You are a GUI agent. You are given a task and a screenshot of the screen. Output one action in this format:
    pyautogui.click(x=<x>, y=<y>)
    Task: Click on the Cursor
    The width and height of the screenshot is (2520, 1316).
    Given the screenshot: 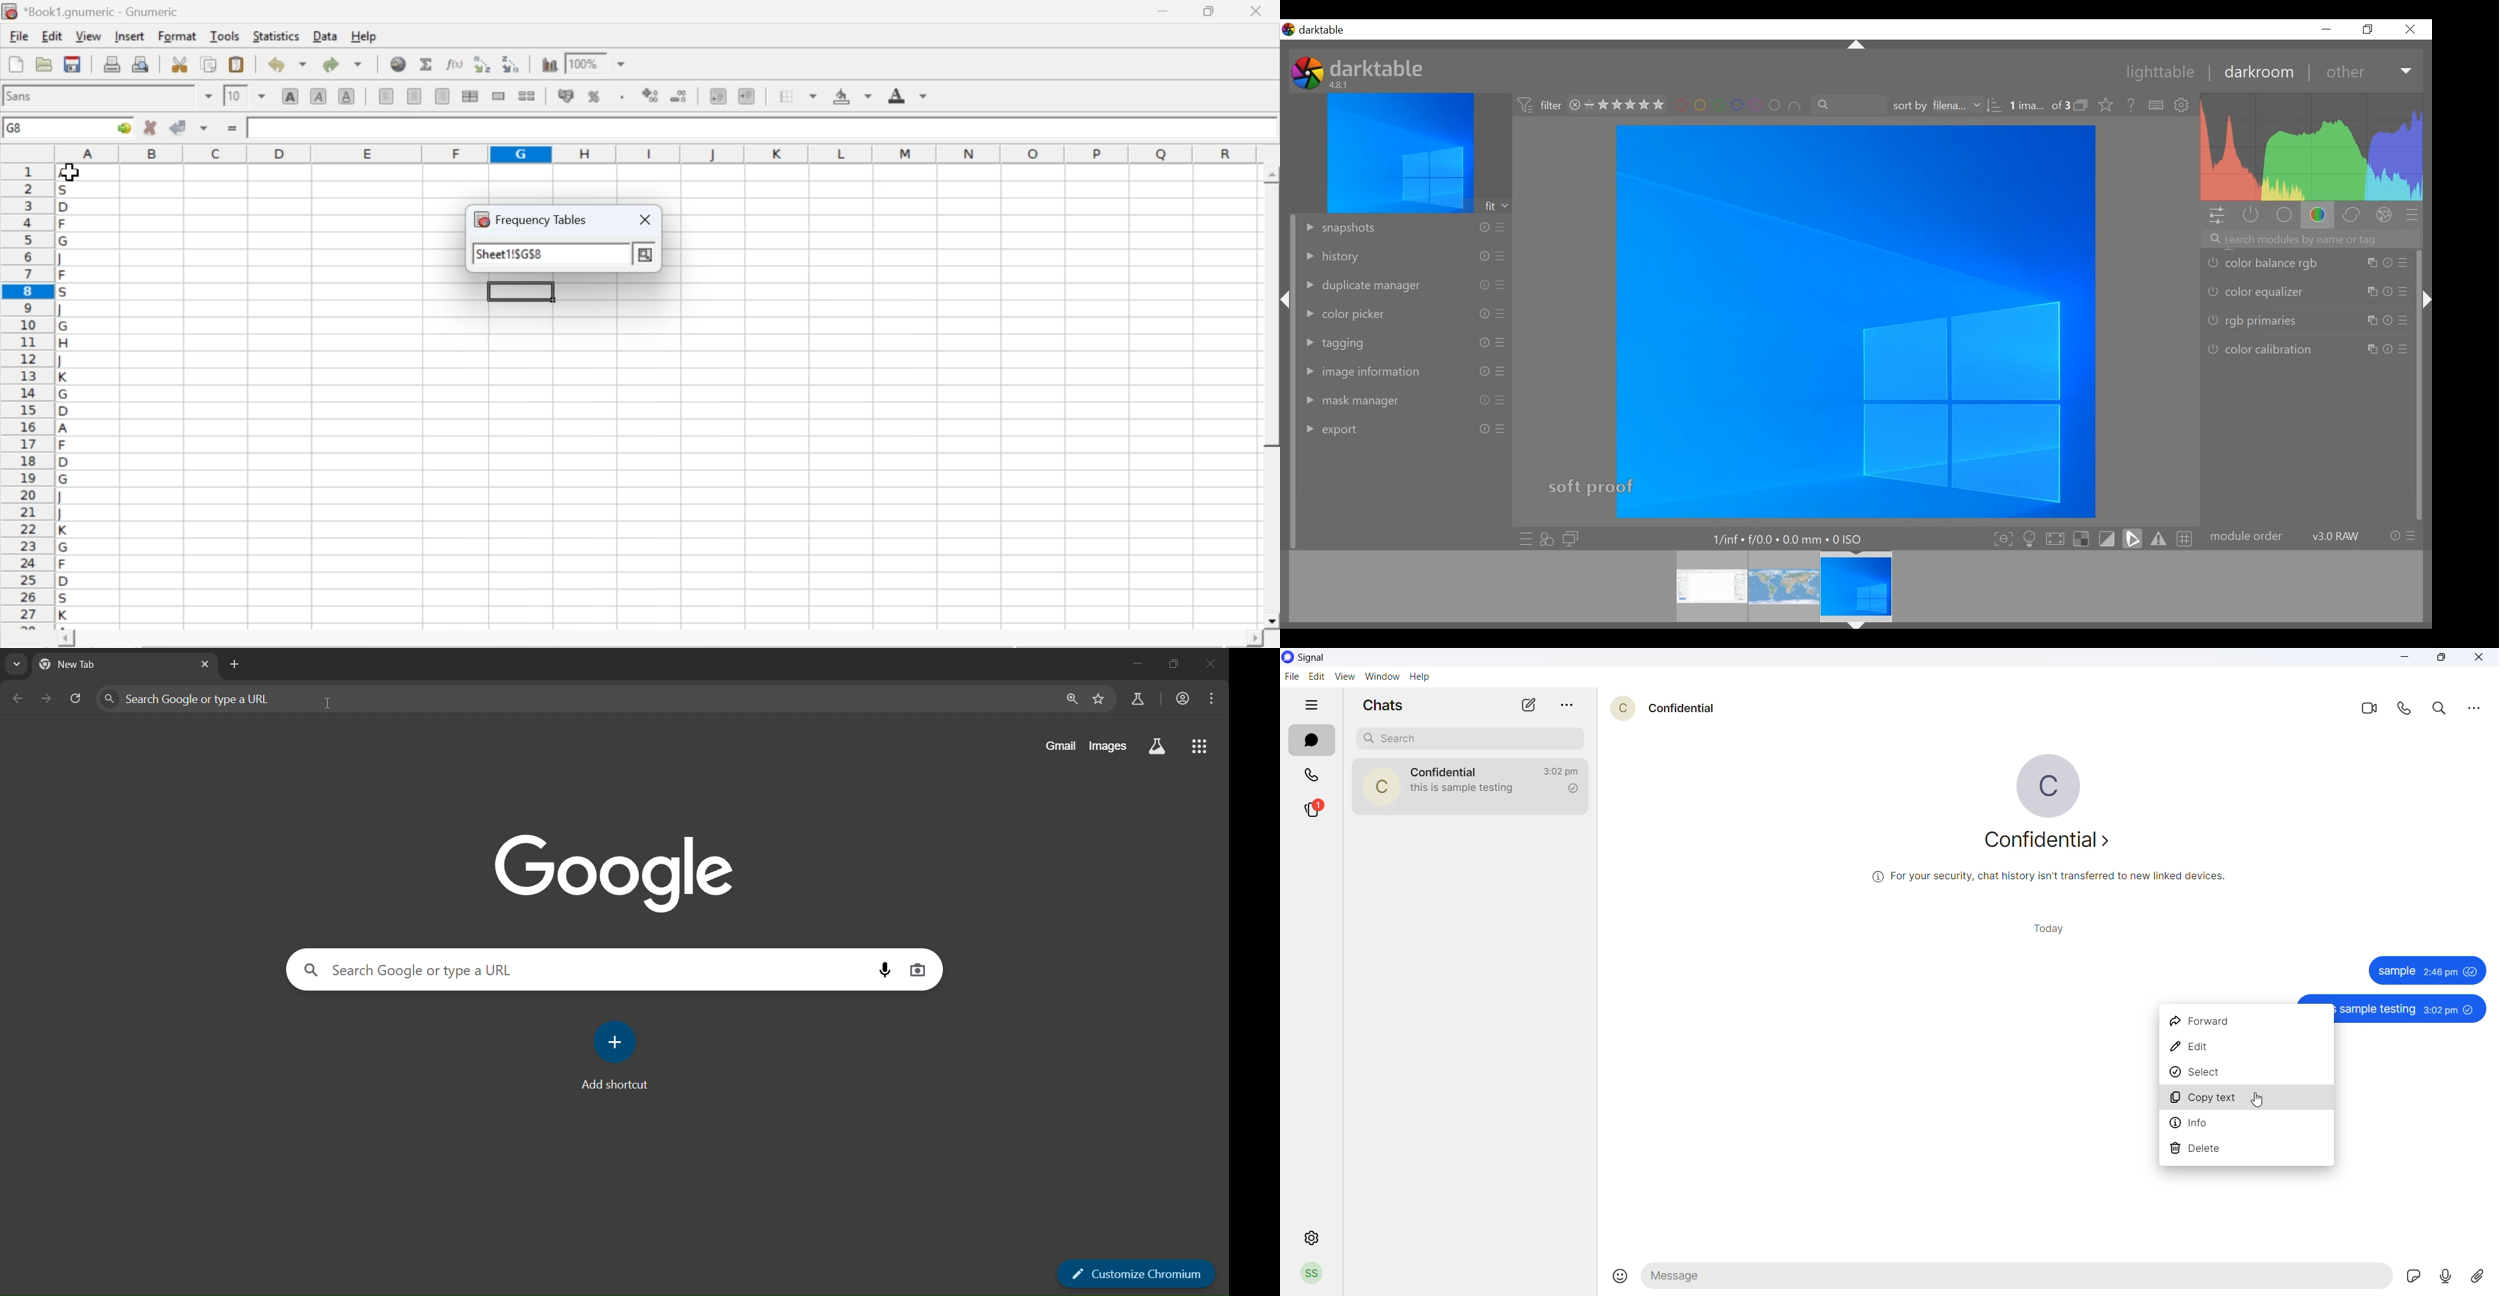 What is the action you would take?
    pyautogui.click(x=2229, y=243)
    